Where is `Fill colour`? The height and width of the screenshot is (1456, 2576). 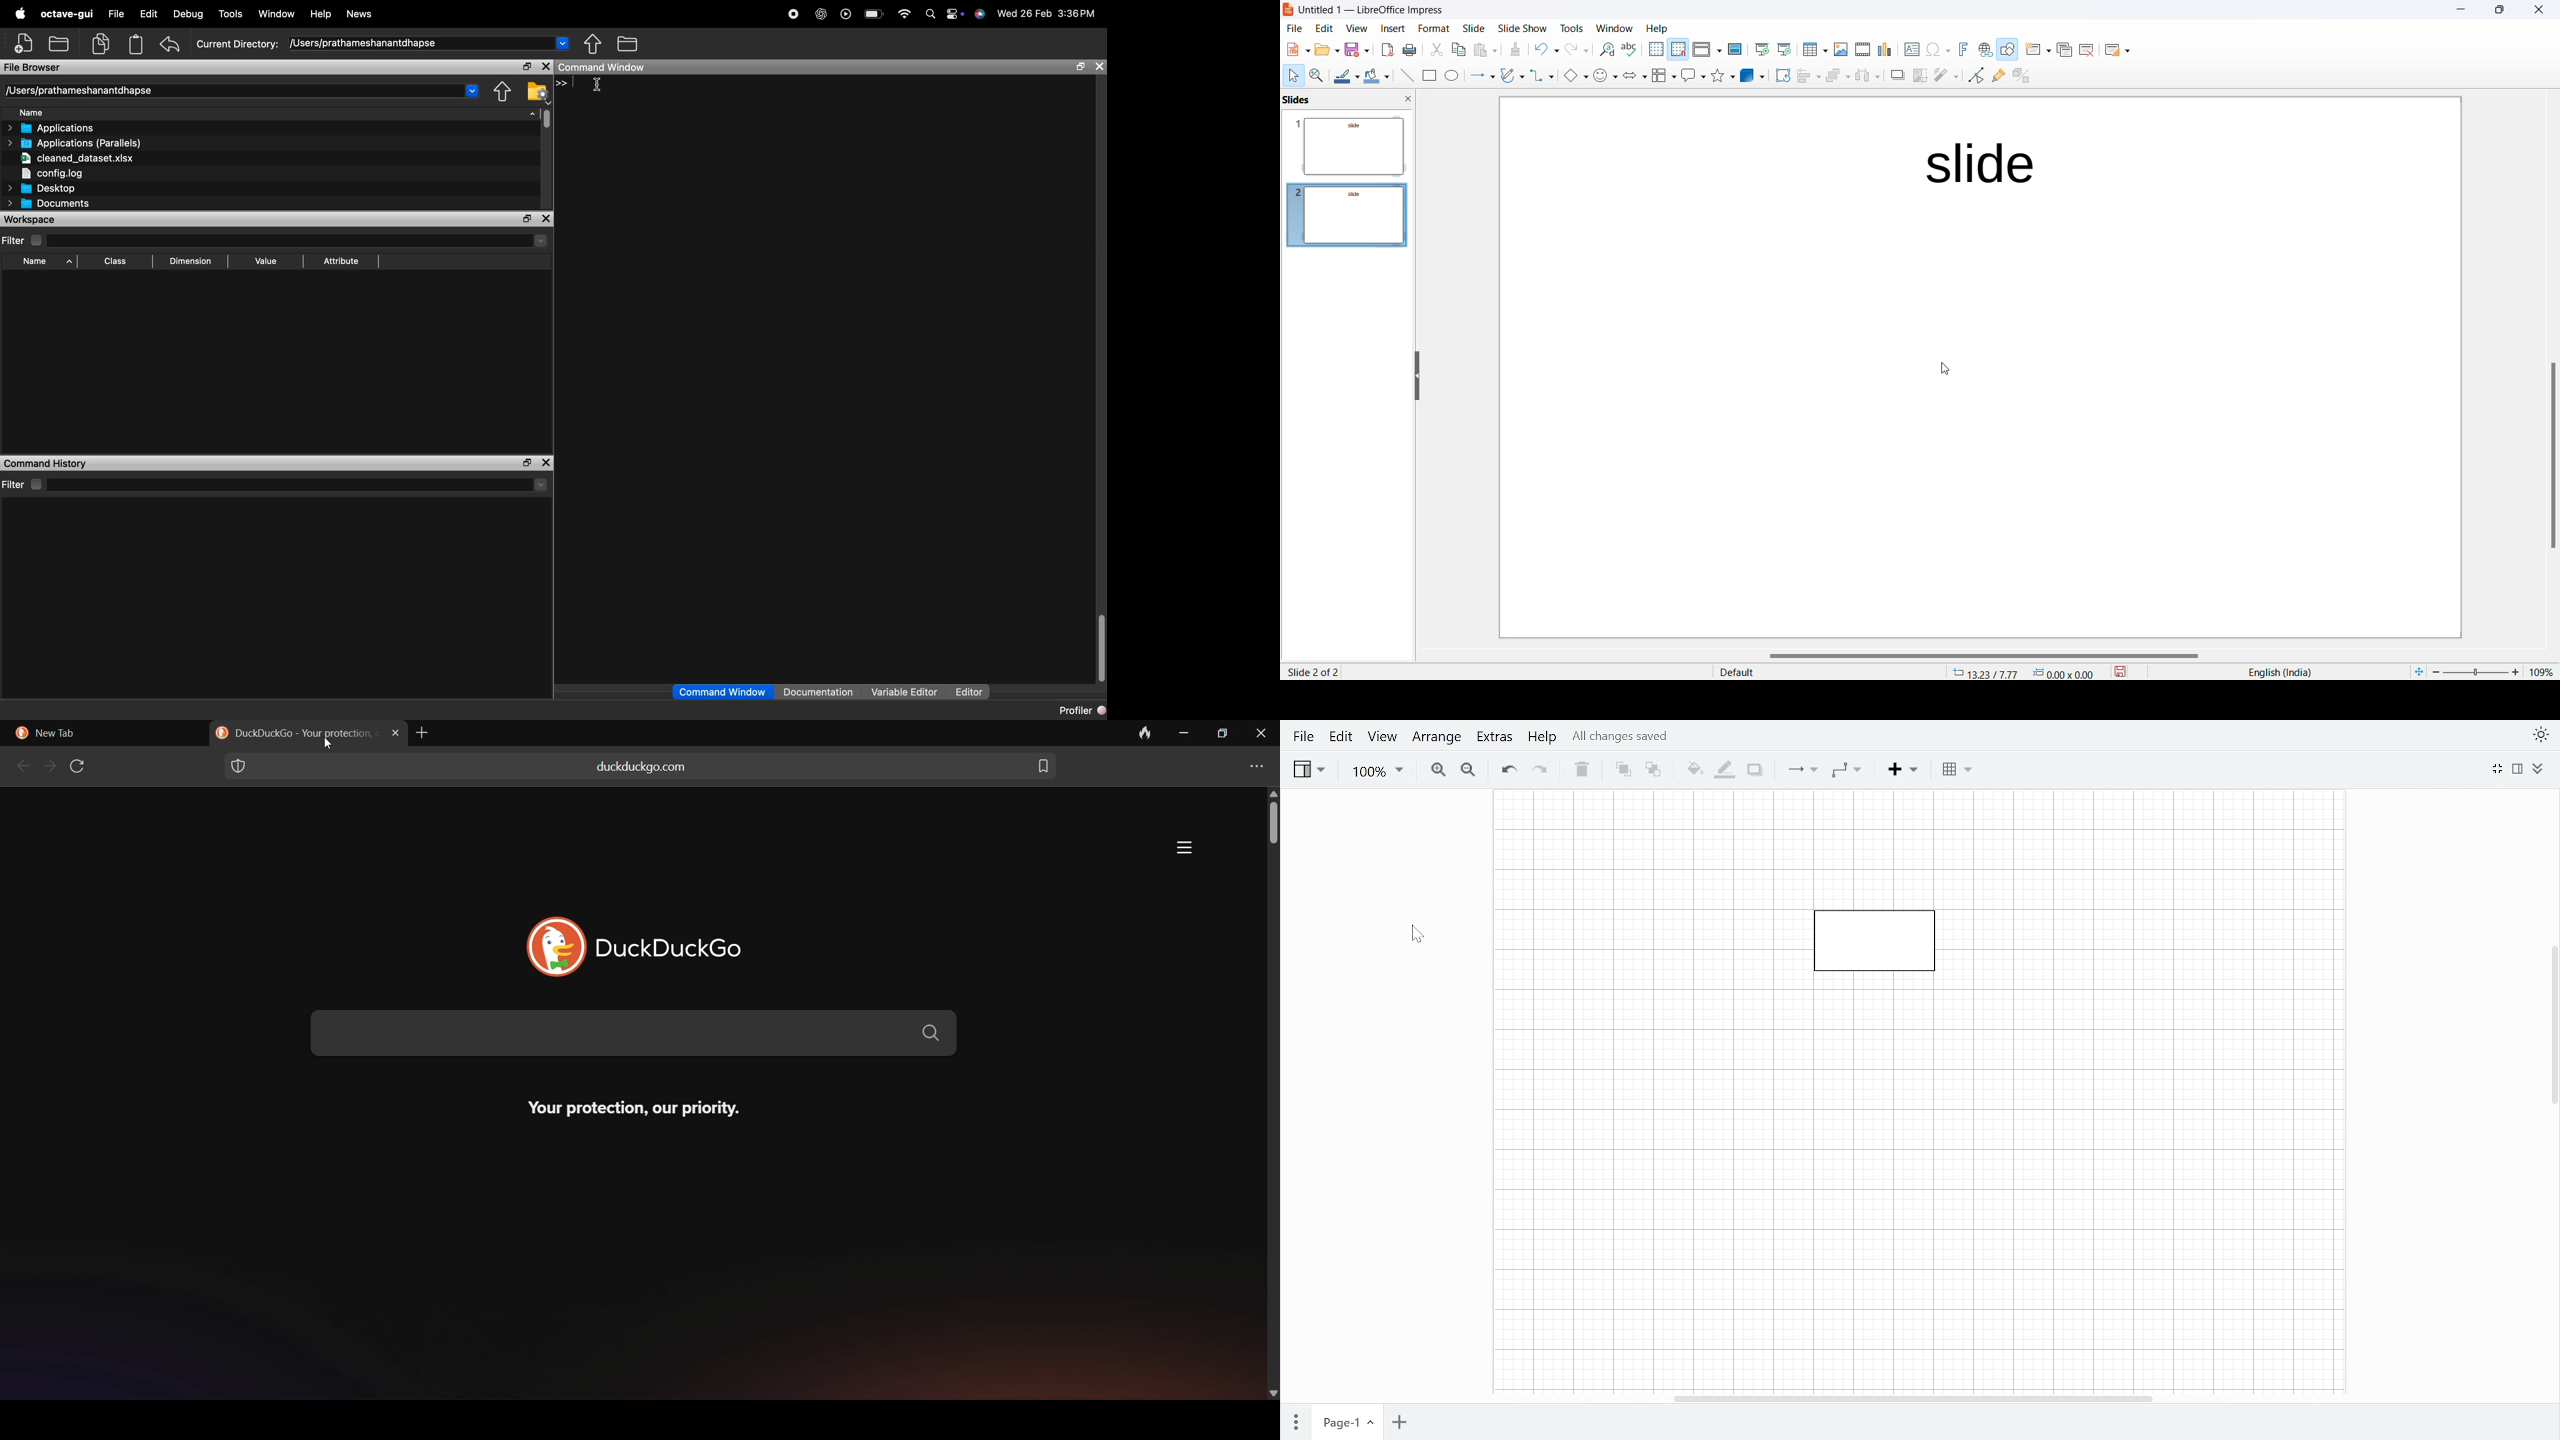
Fill colour is located at coordinates (1375, 75).